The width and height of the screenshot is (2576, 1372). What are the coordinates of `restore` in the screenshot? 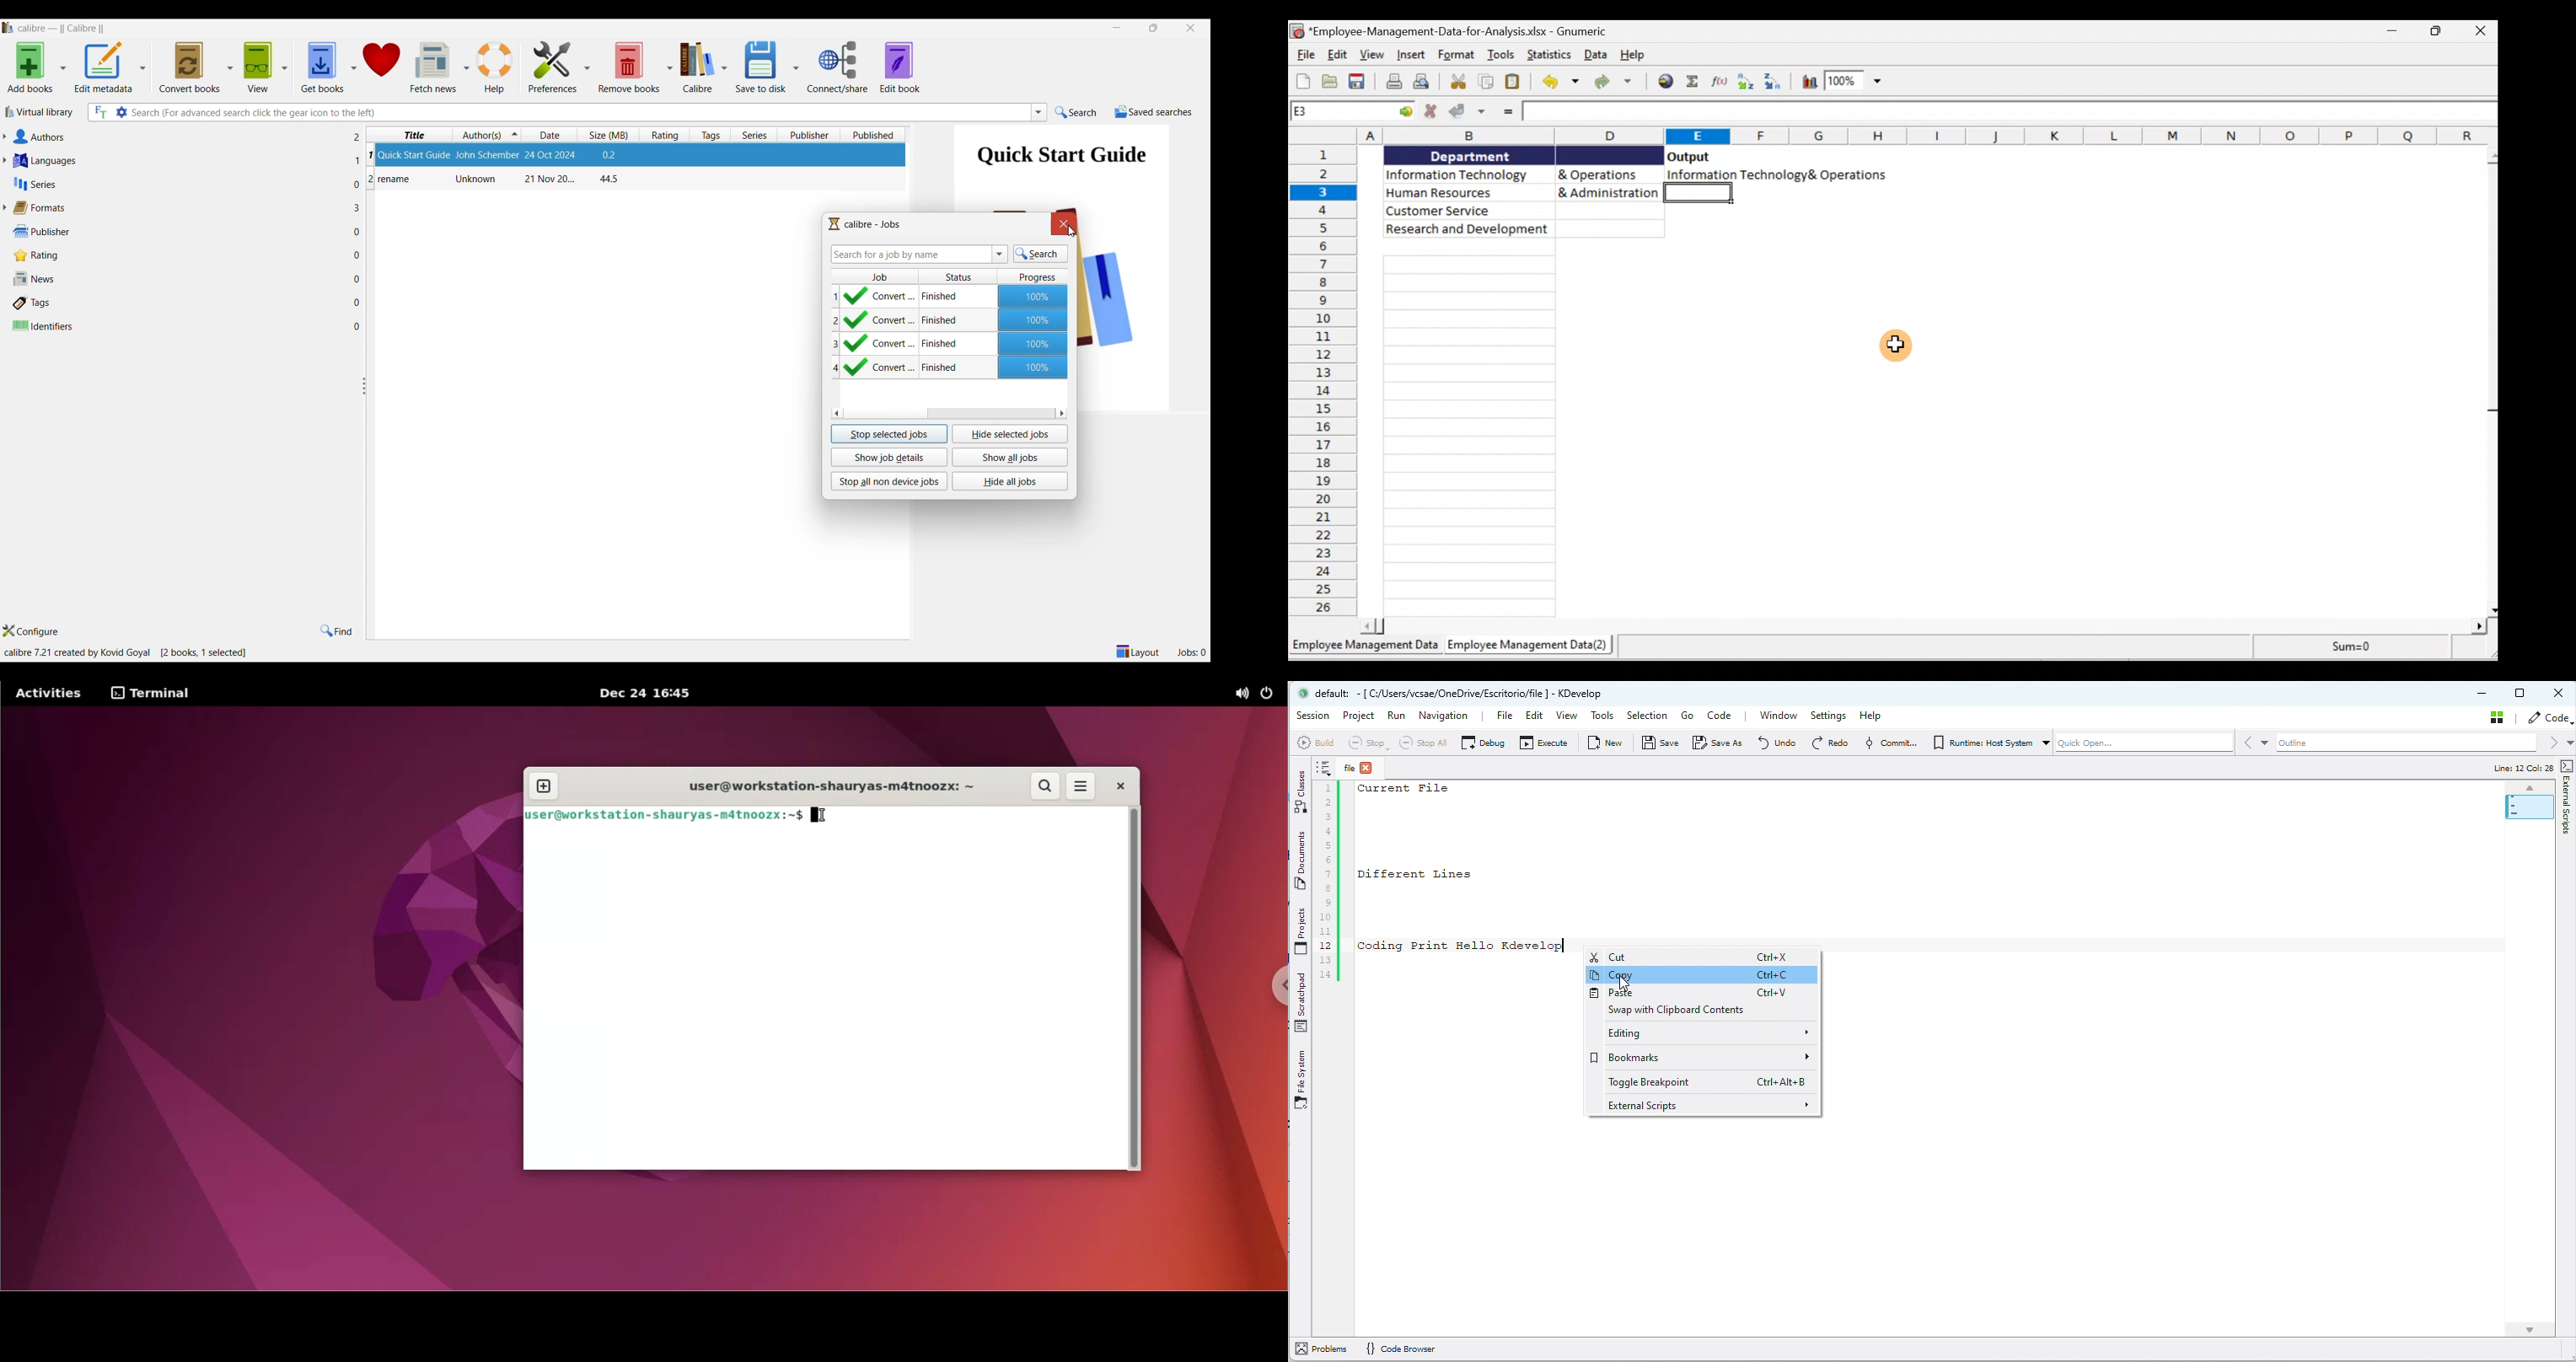 It's located at (1154, 28).